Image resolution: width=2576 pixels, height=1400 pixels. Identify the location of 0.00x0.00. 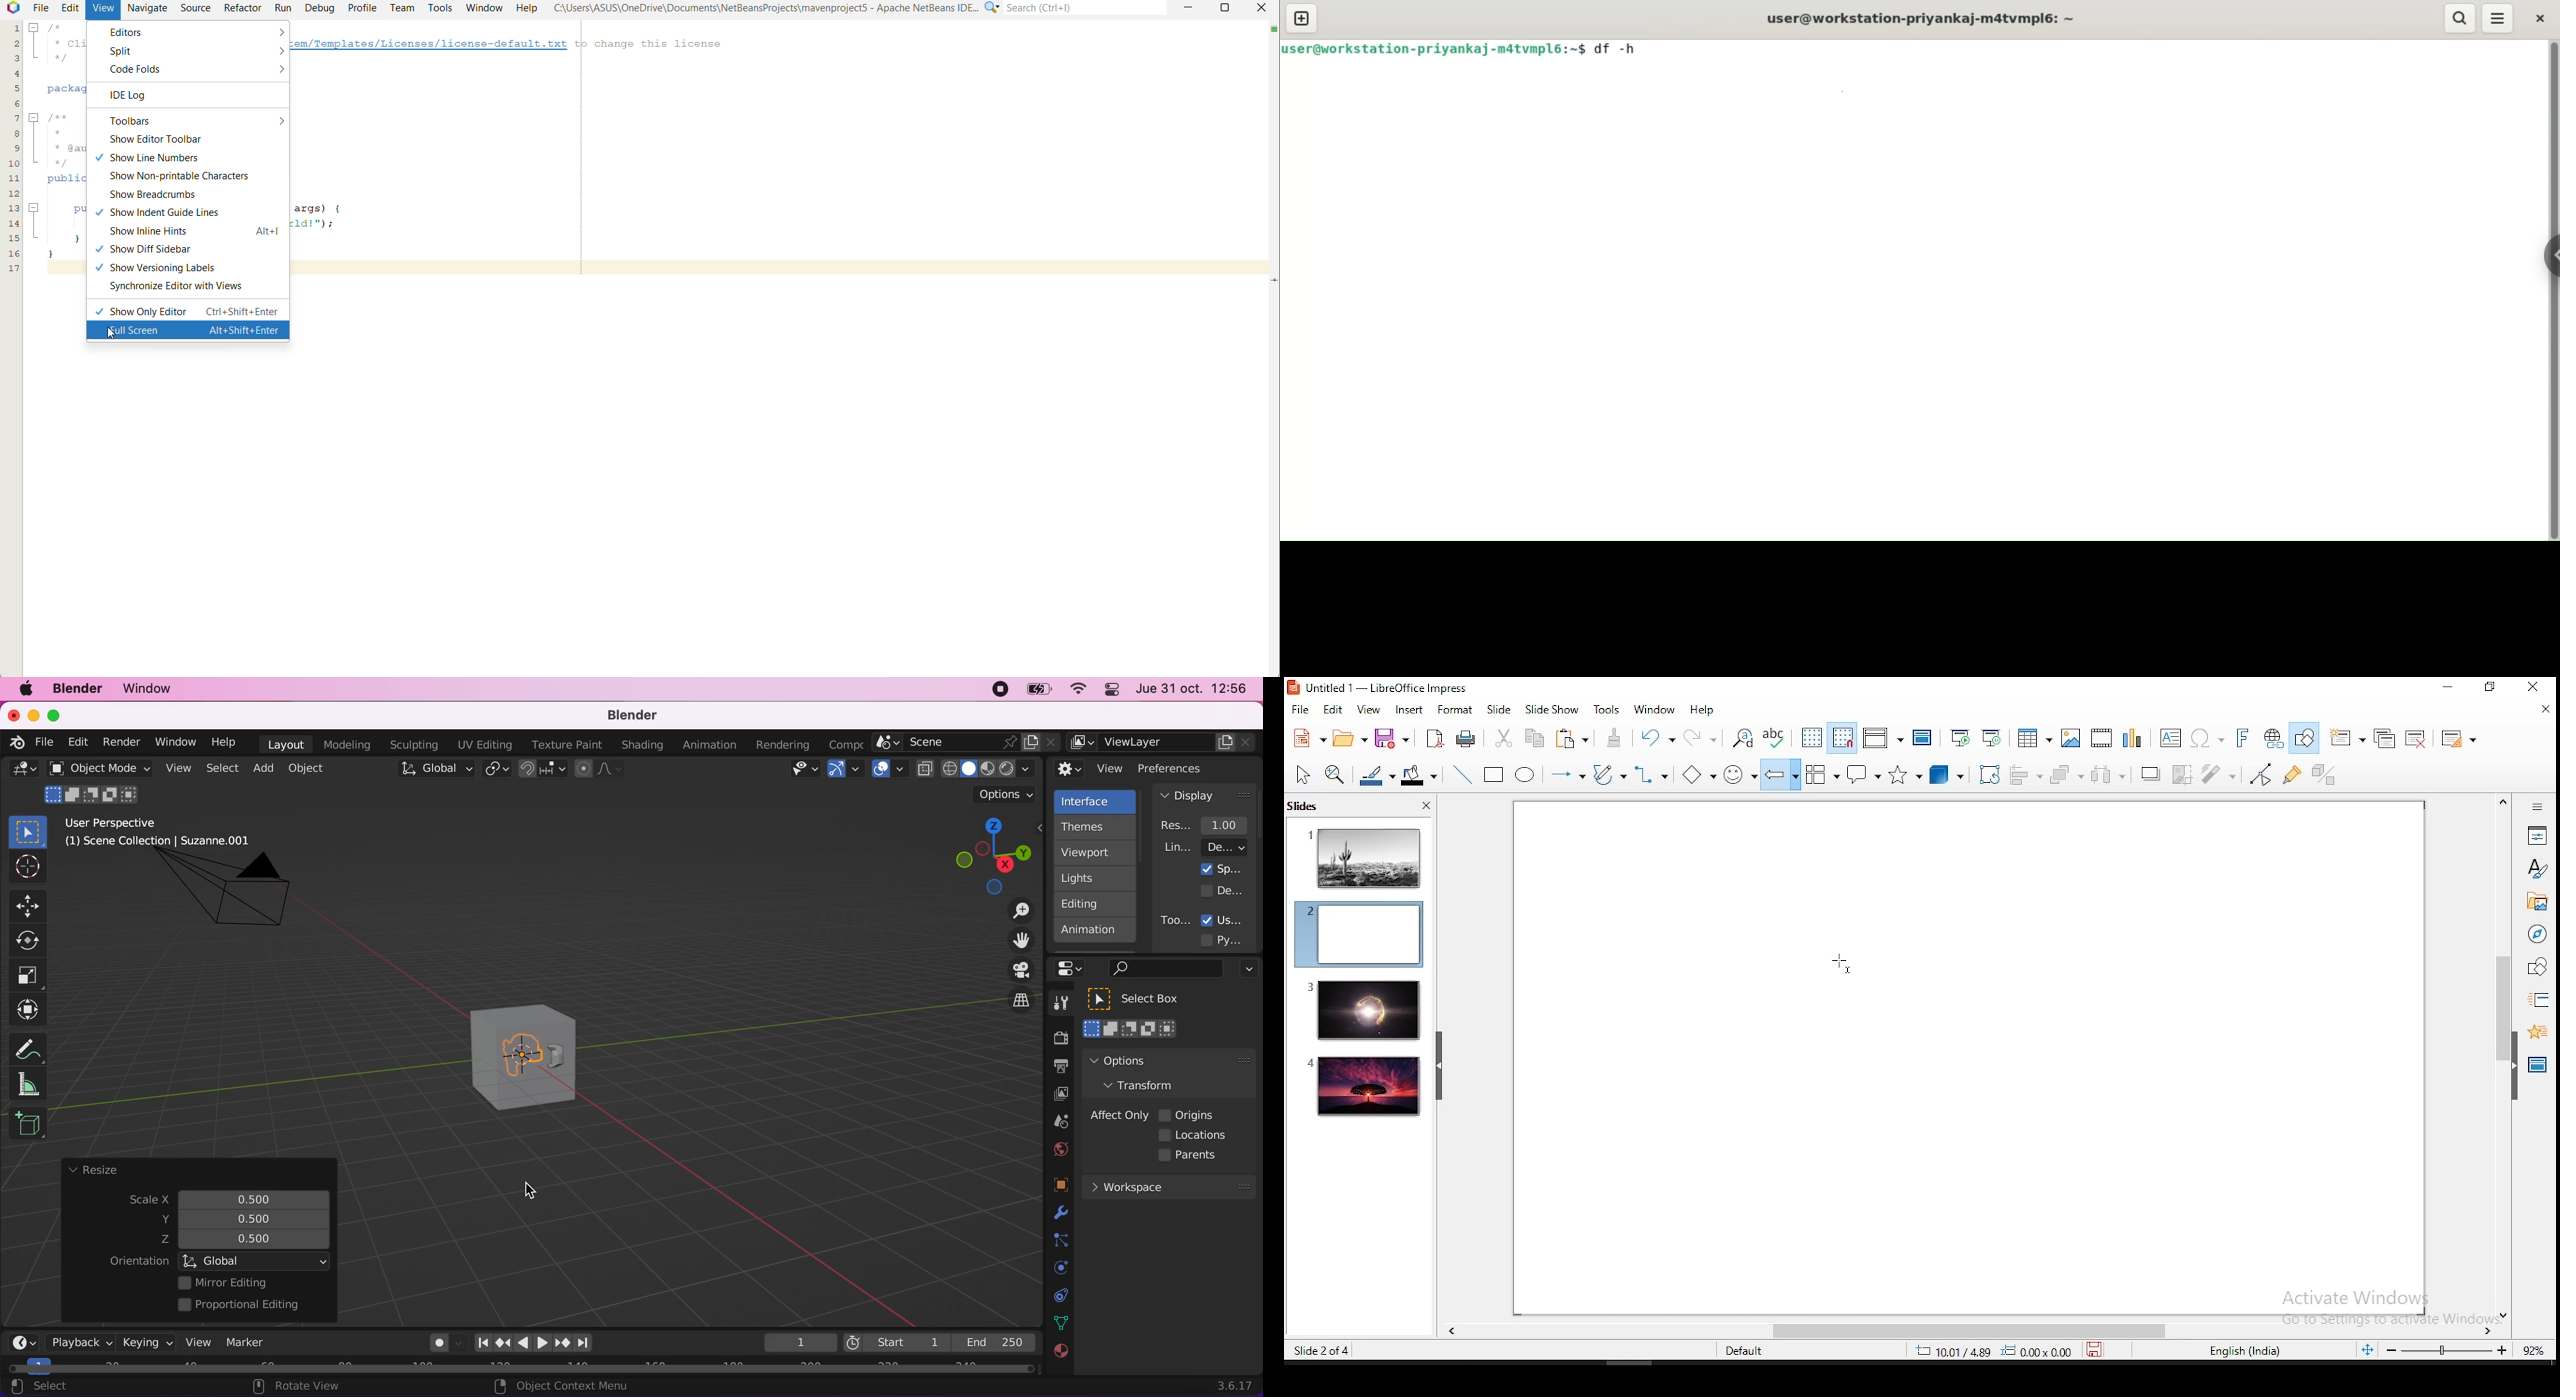
(2037, 1351).